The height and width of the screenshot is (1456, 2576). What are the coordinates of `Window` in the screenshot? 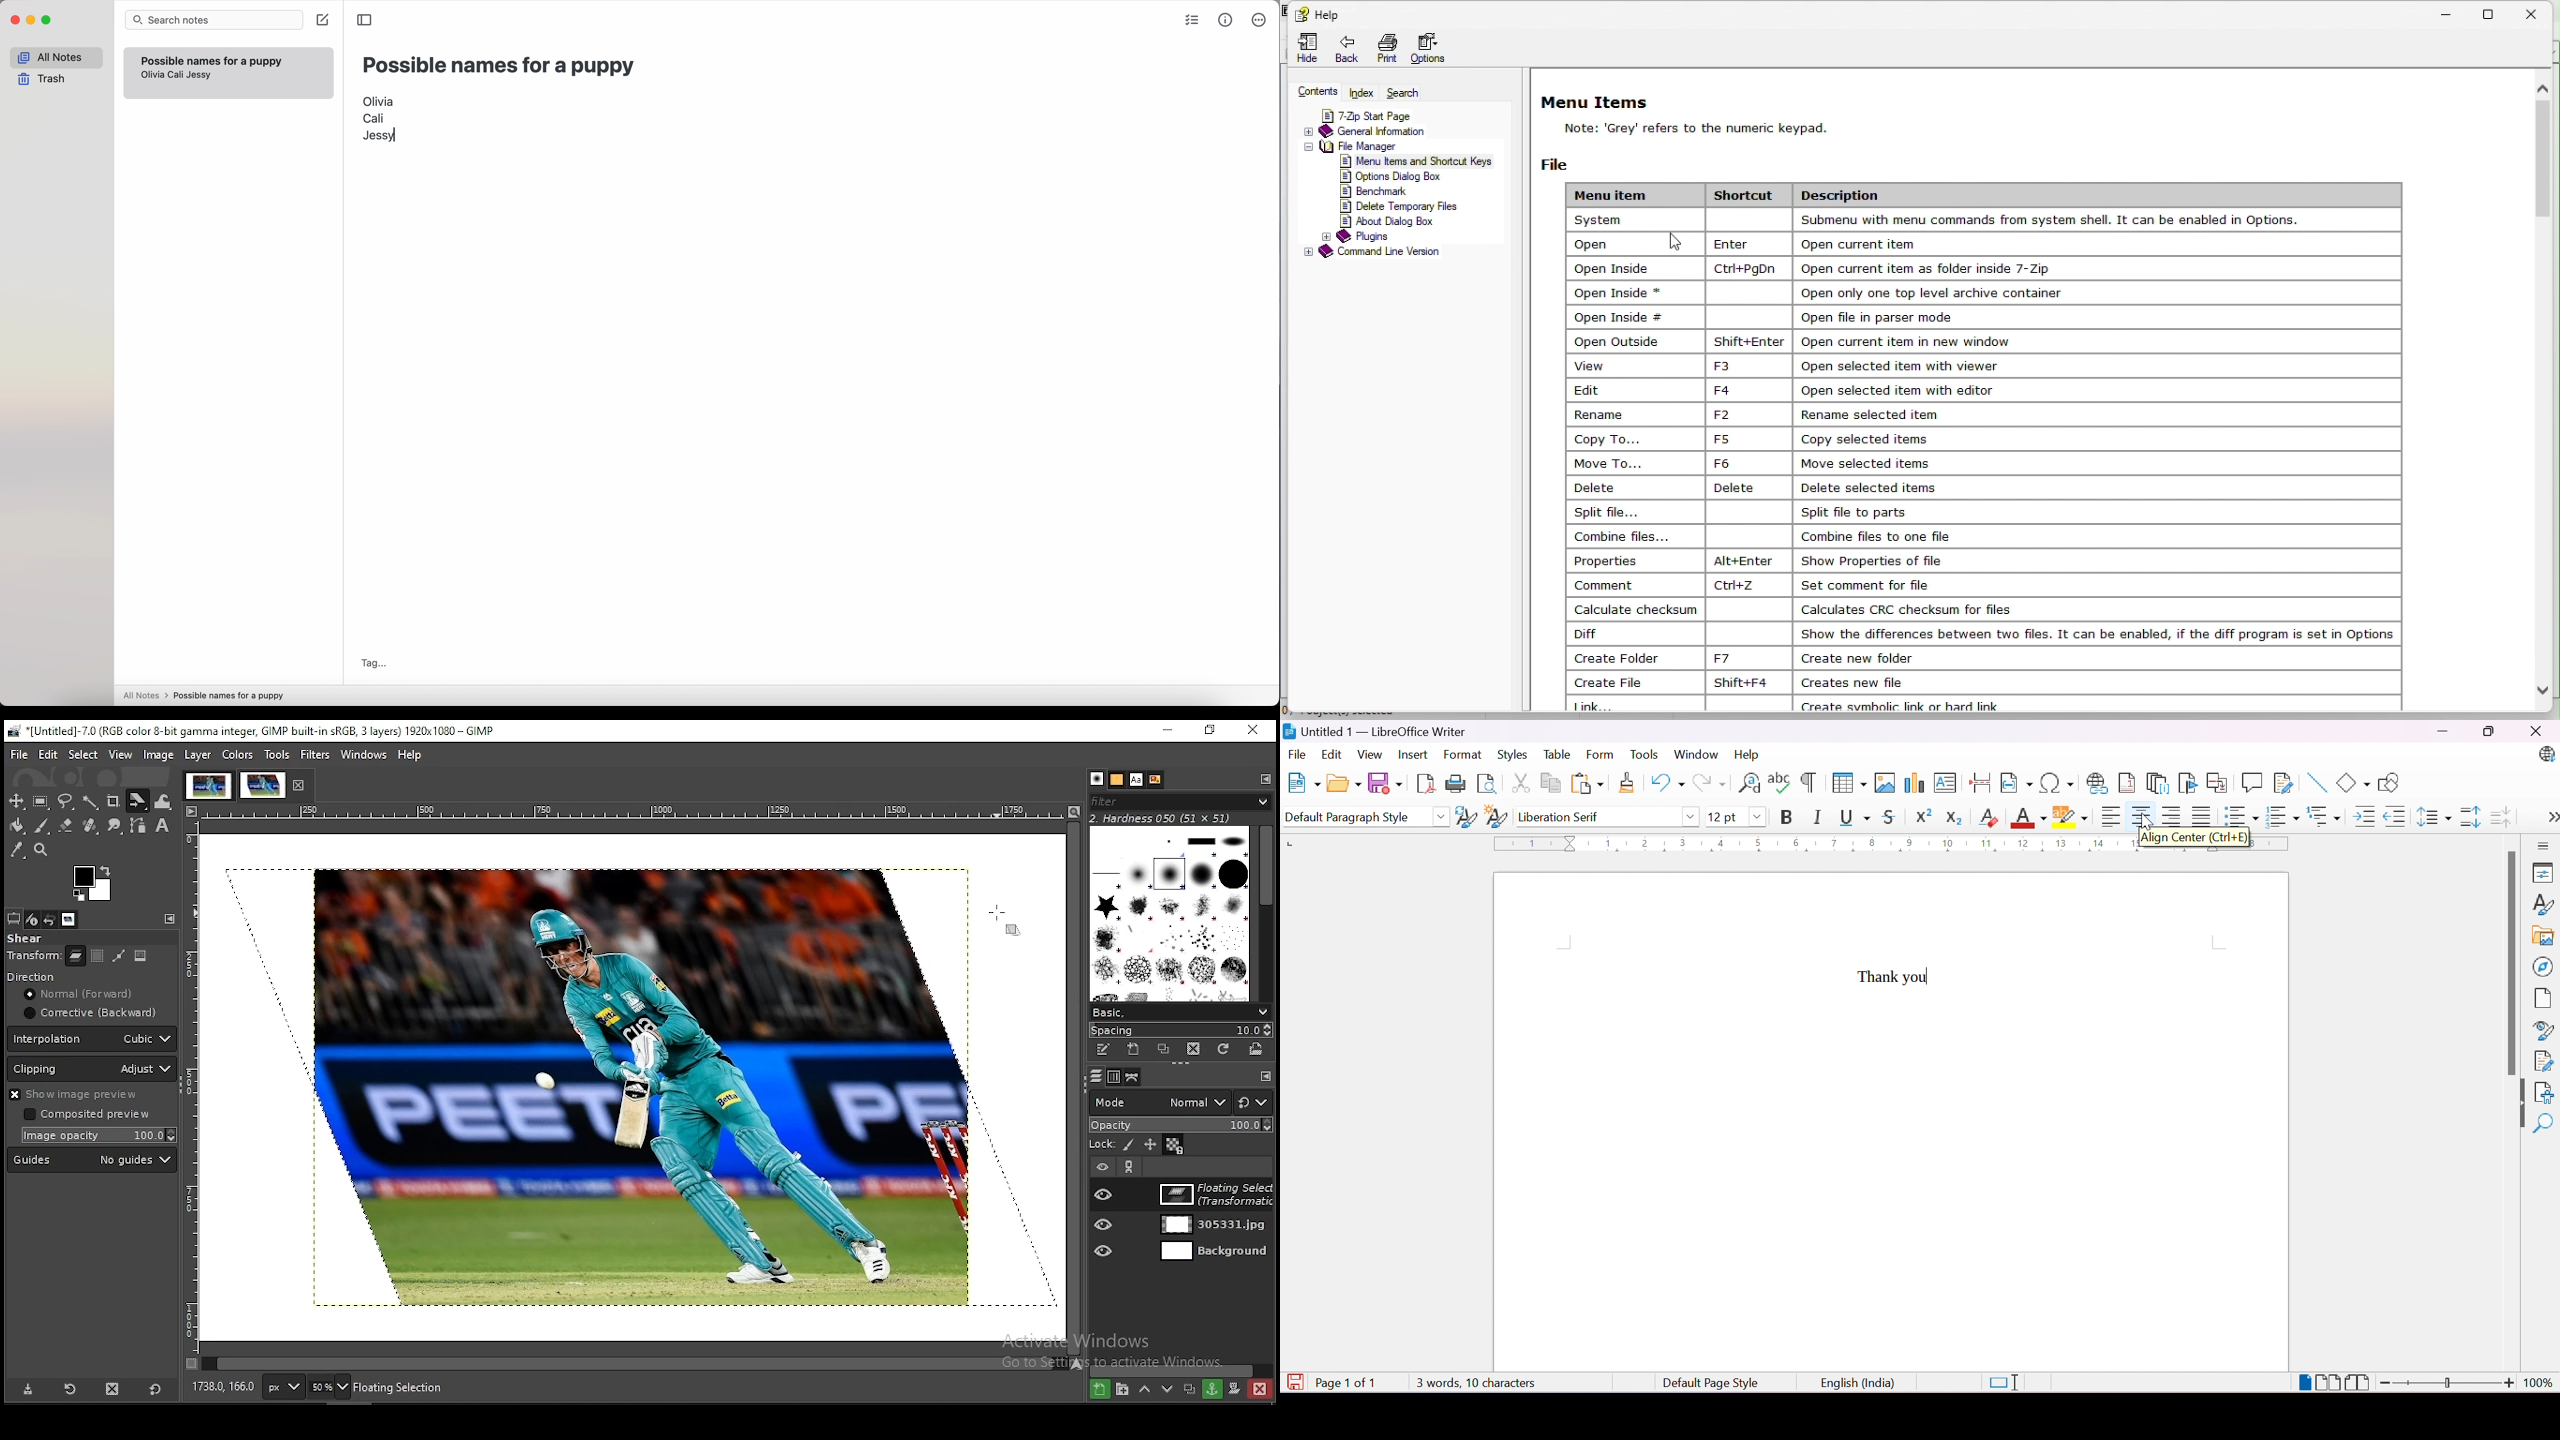 It's located at (1695, 754).